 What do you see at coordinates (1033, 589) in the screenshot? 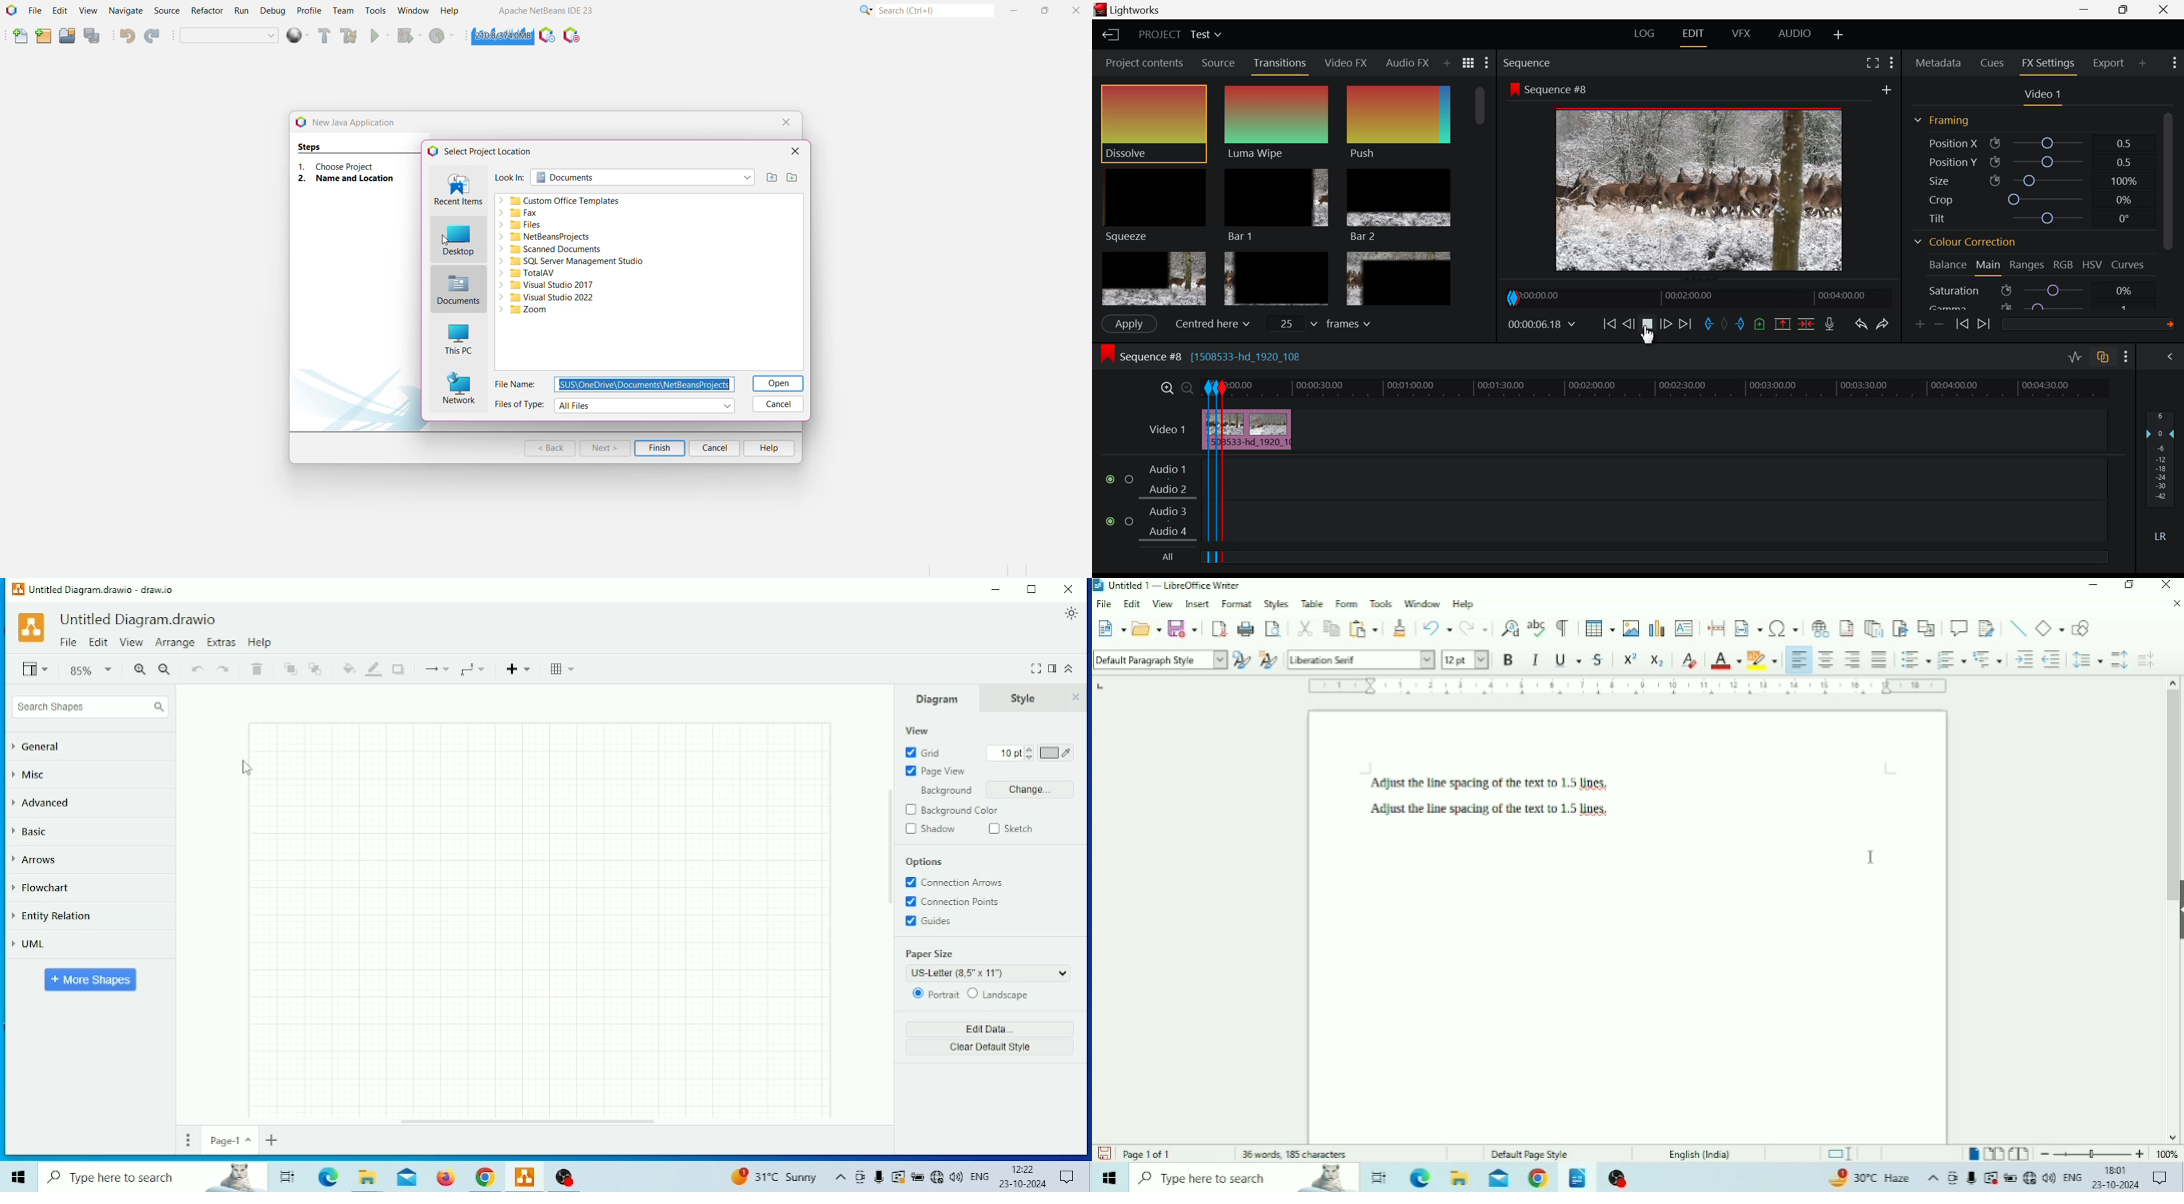
I see `Restore Down` at bounding box center [1033, 589].